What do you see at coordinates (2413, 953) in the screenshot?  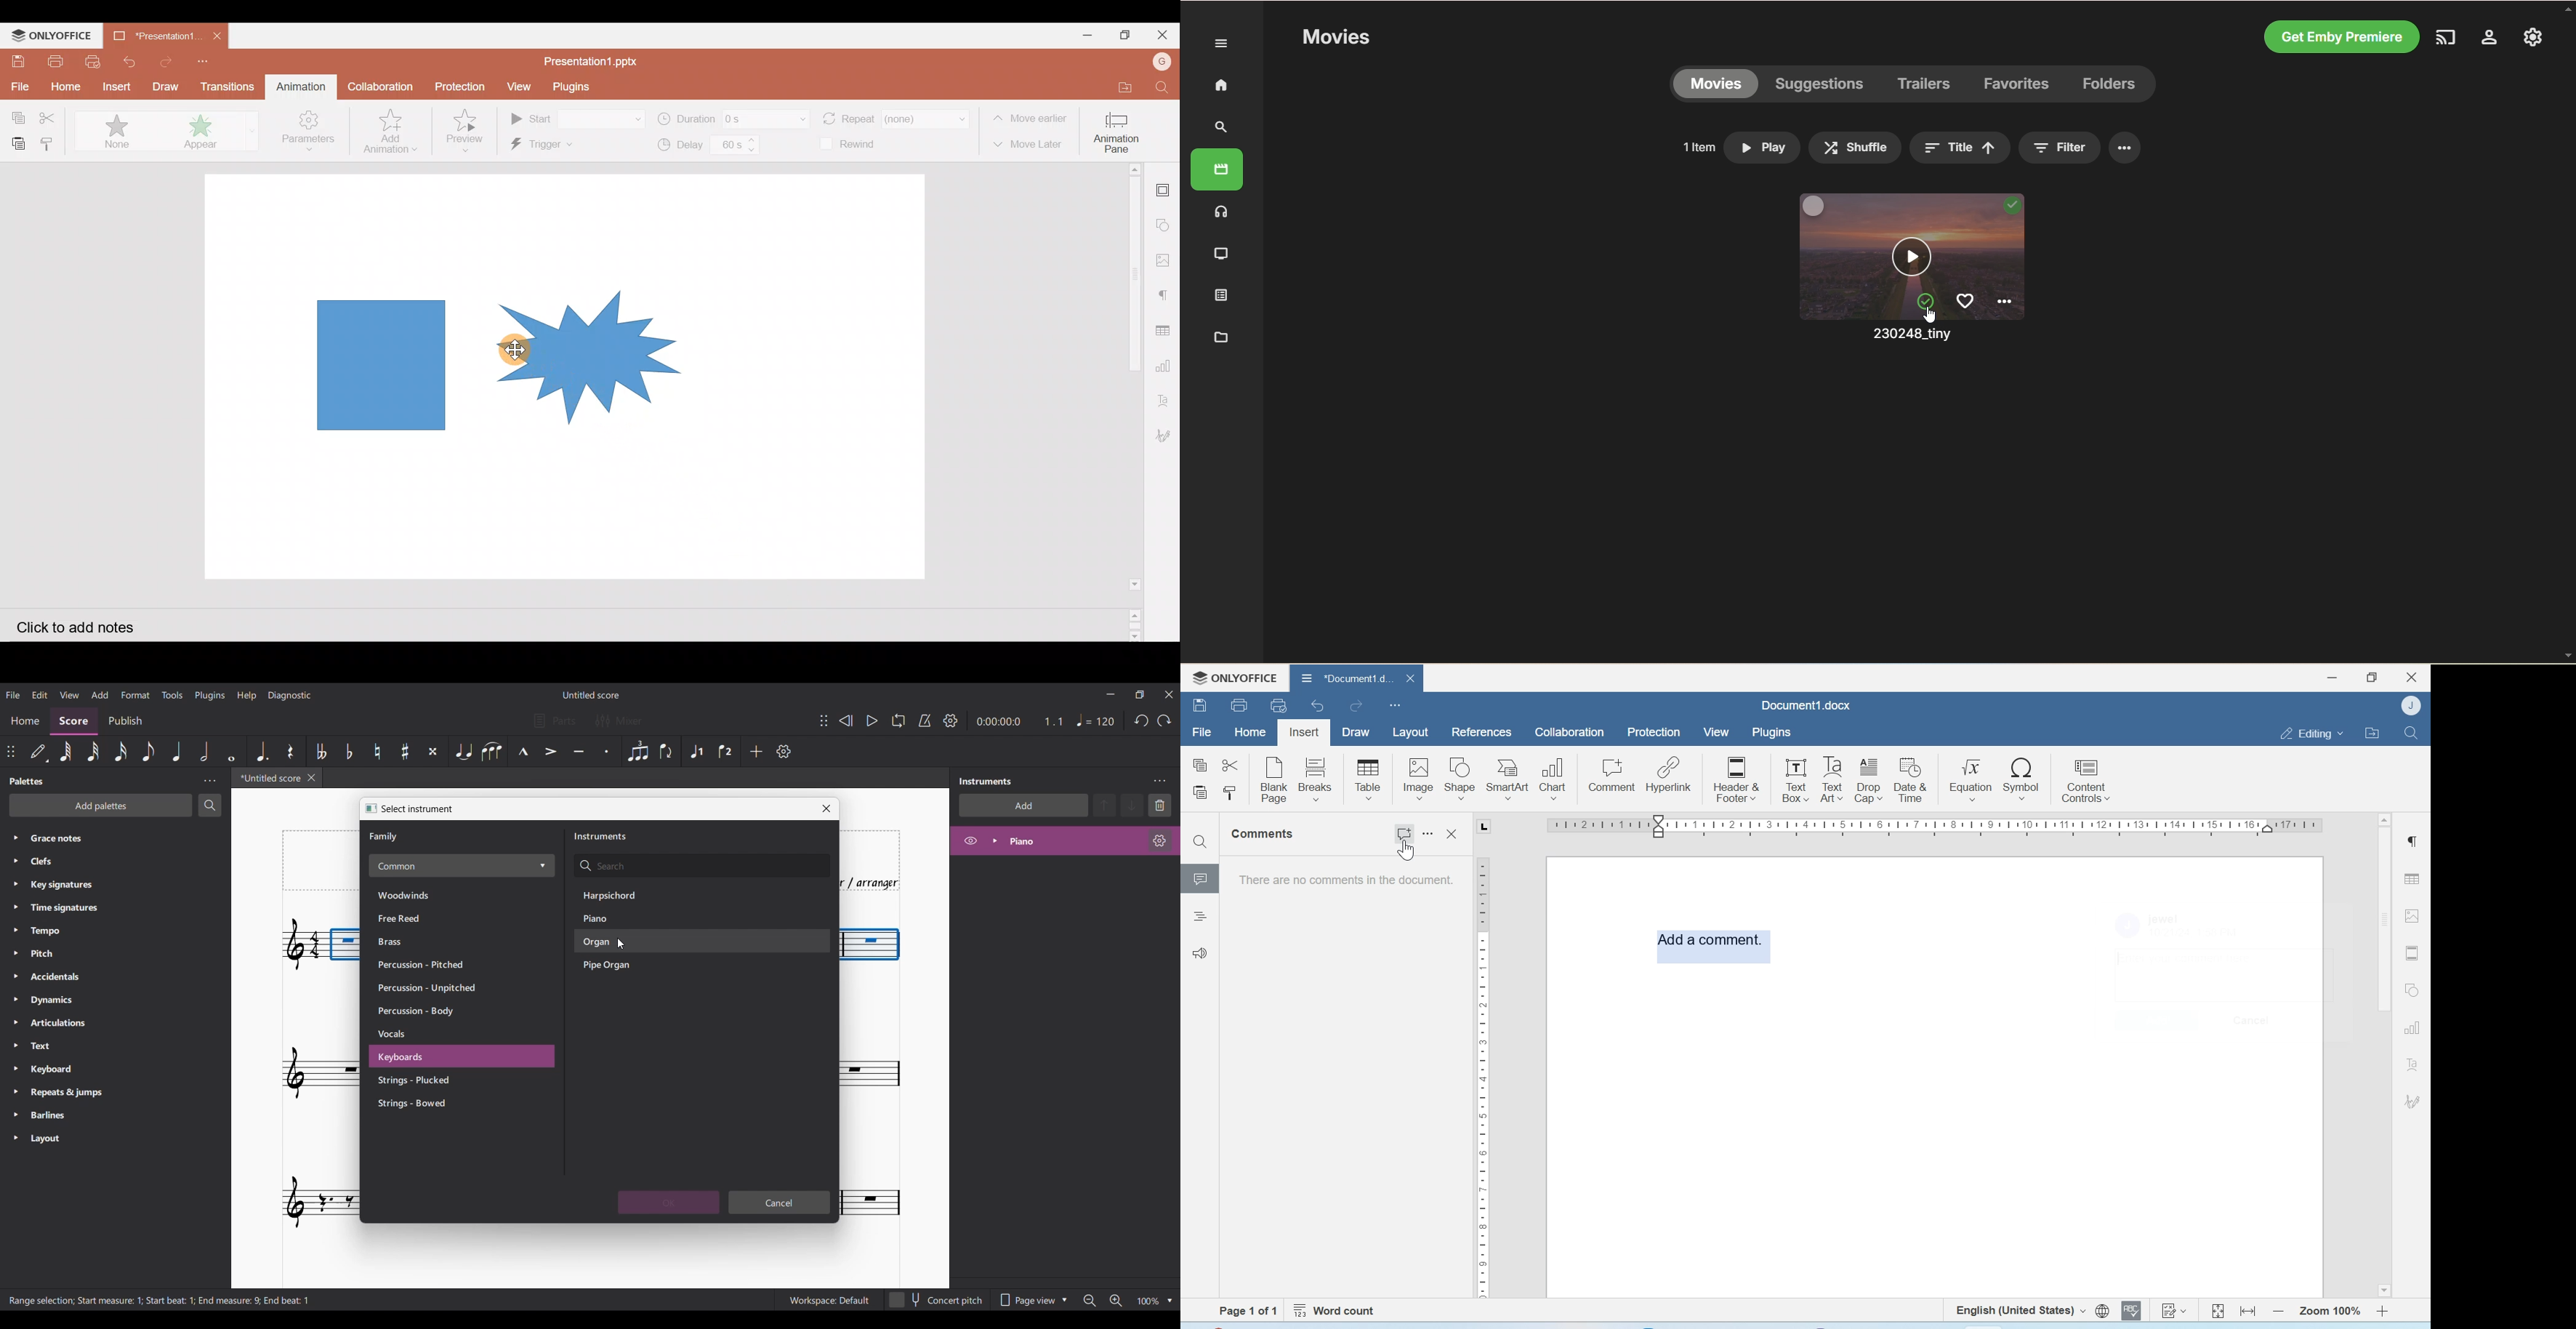 I see `Header & footer` at bounding box center [2413, 953].